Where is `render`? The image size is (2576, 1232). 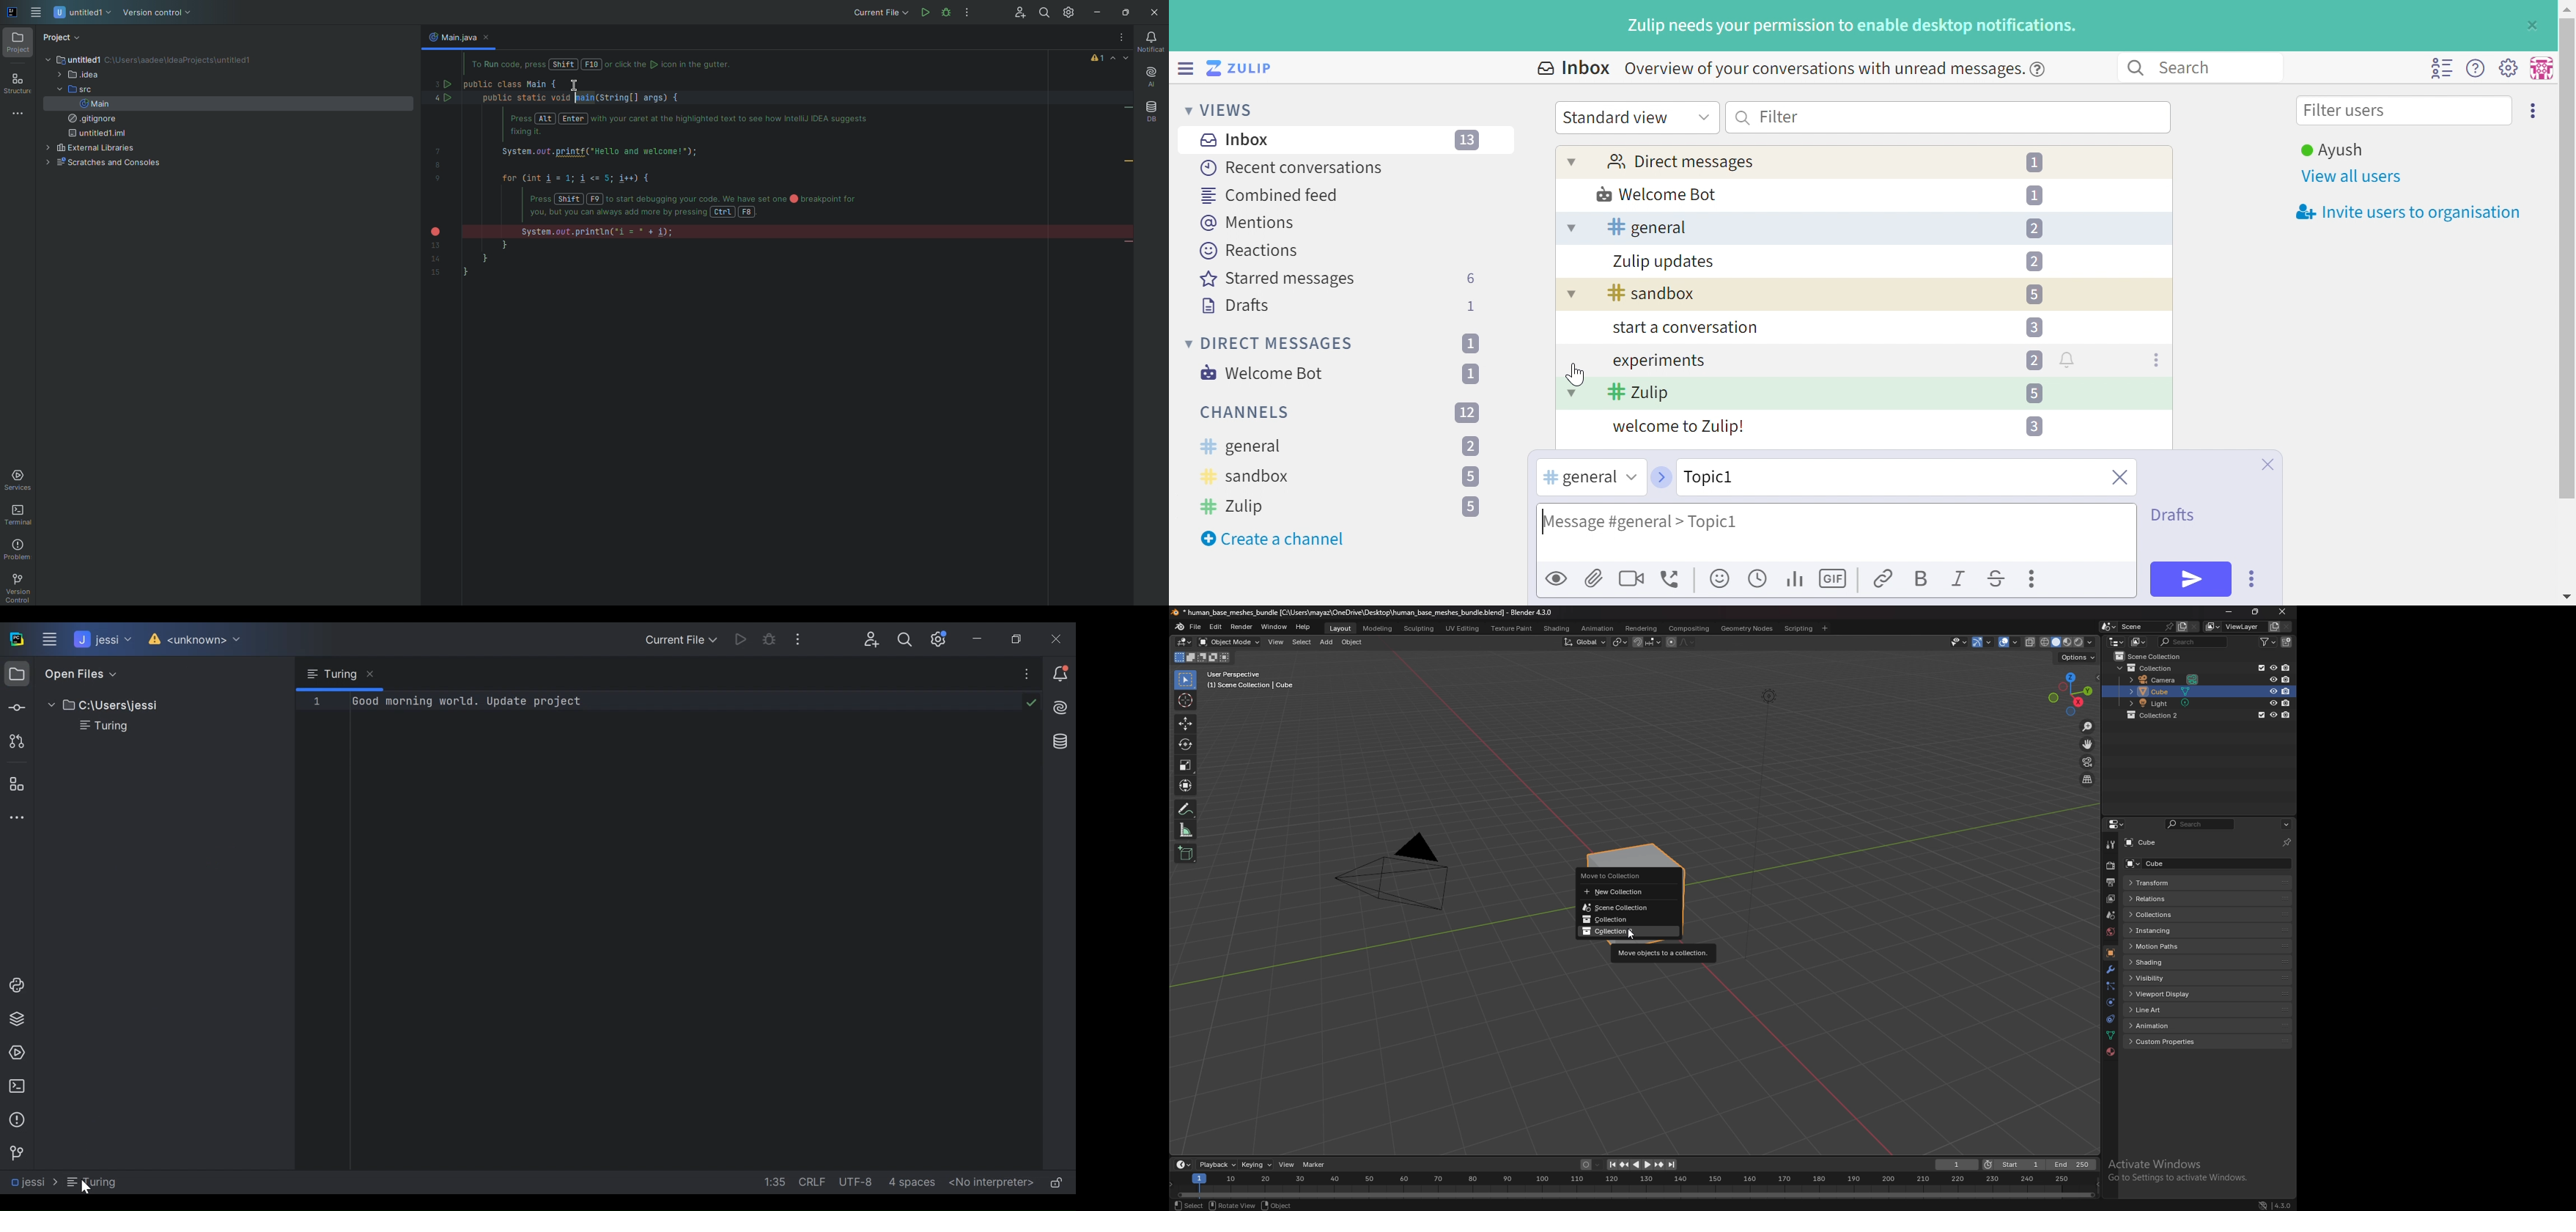 render is located at coordinates (1242, 627).